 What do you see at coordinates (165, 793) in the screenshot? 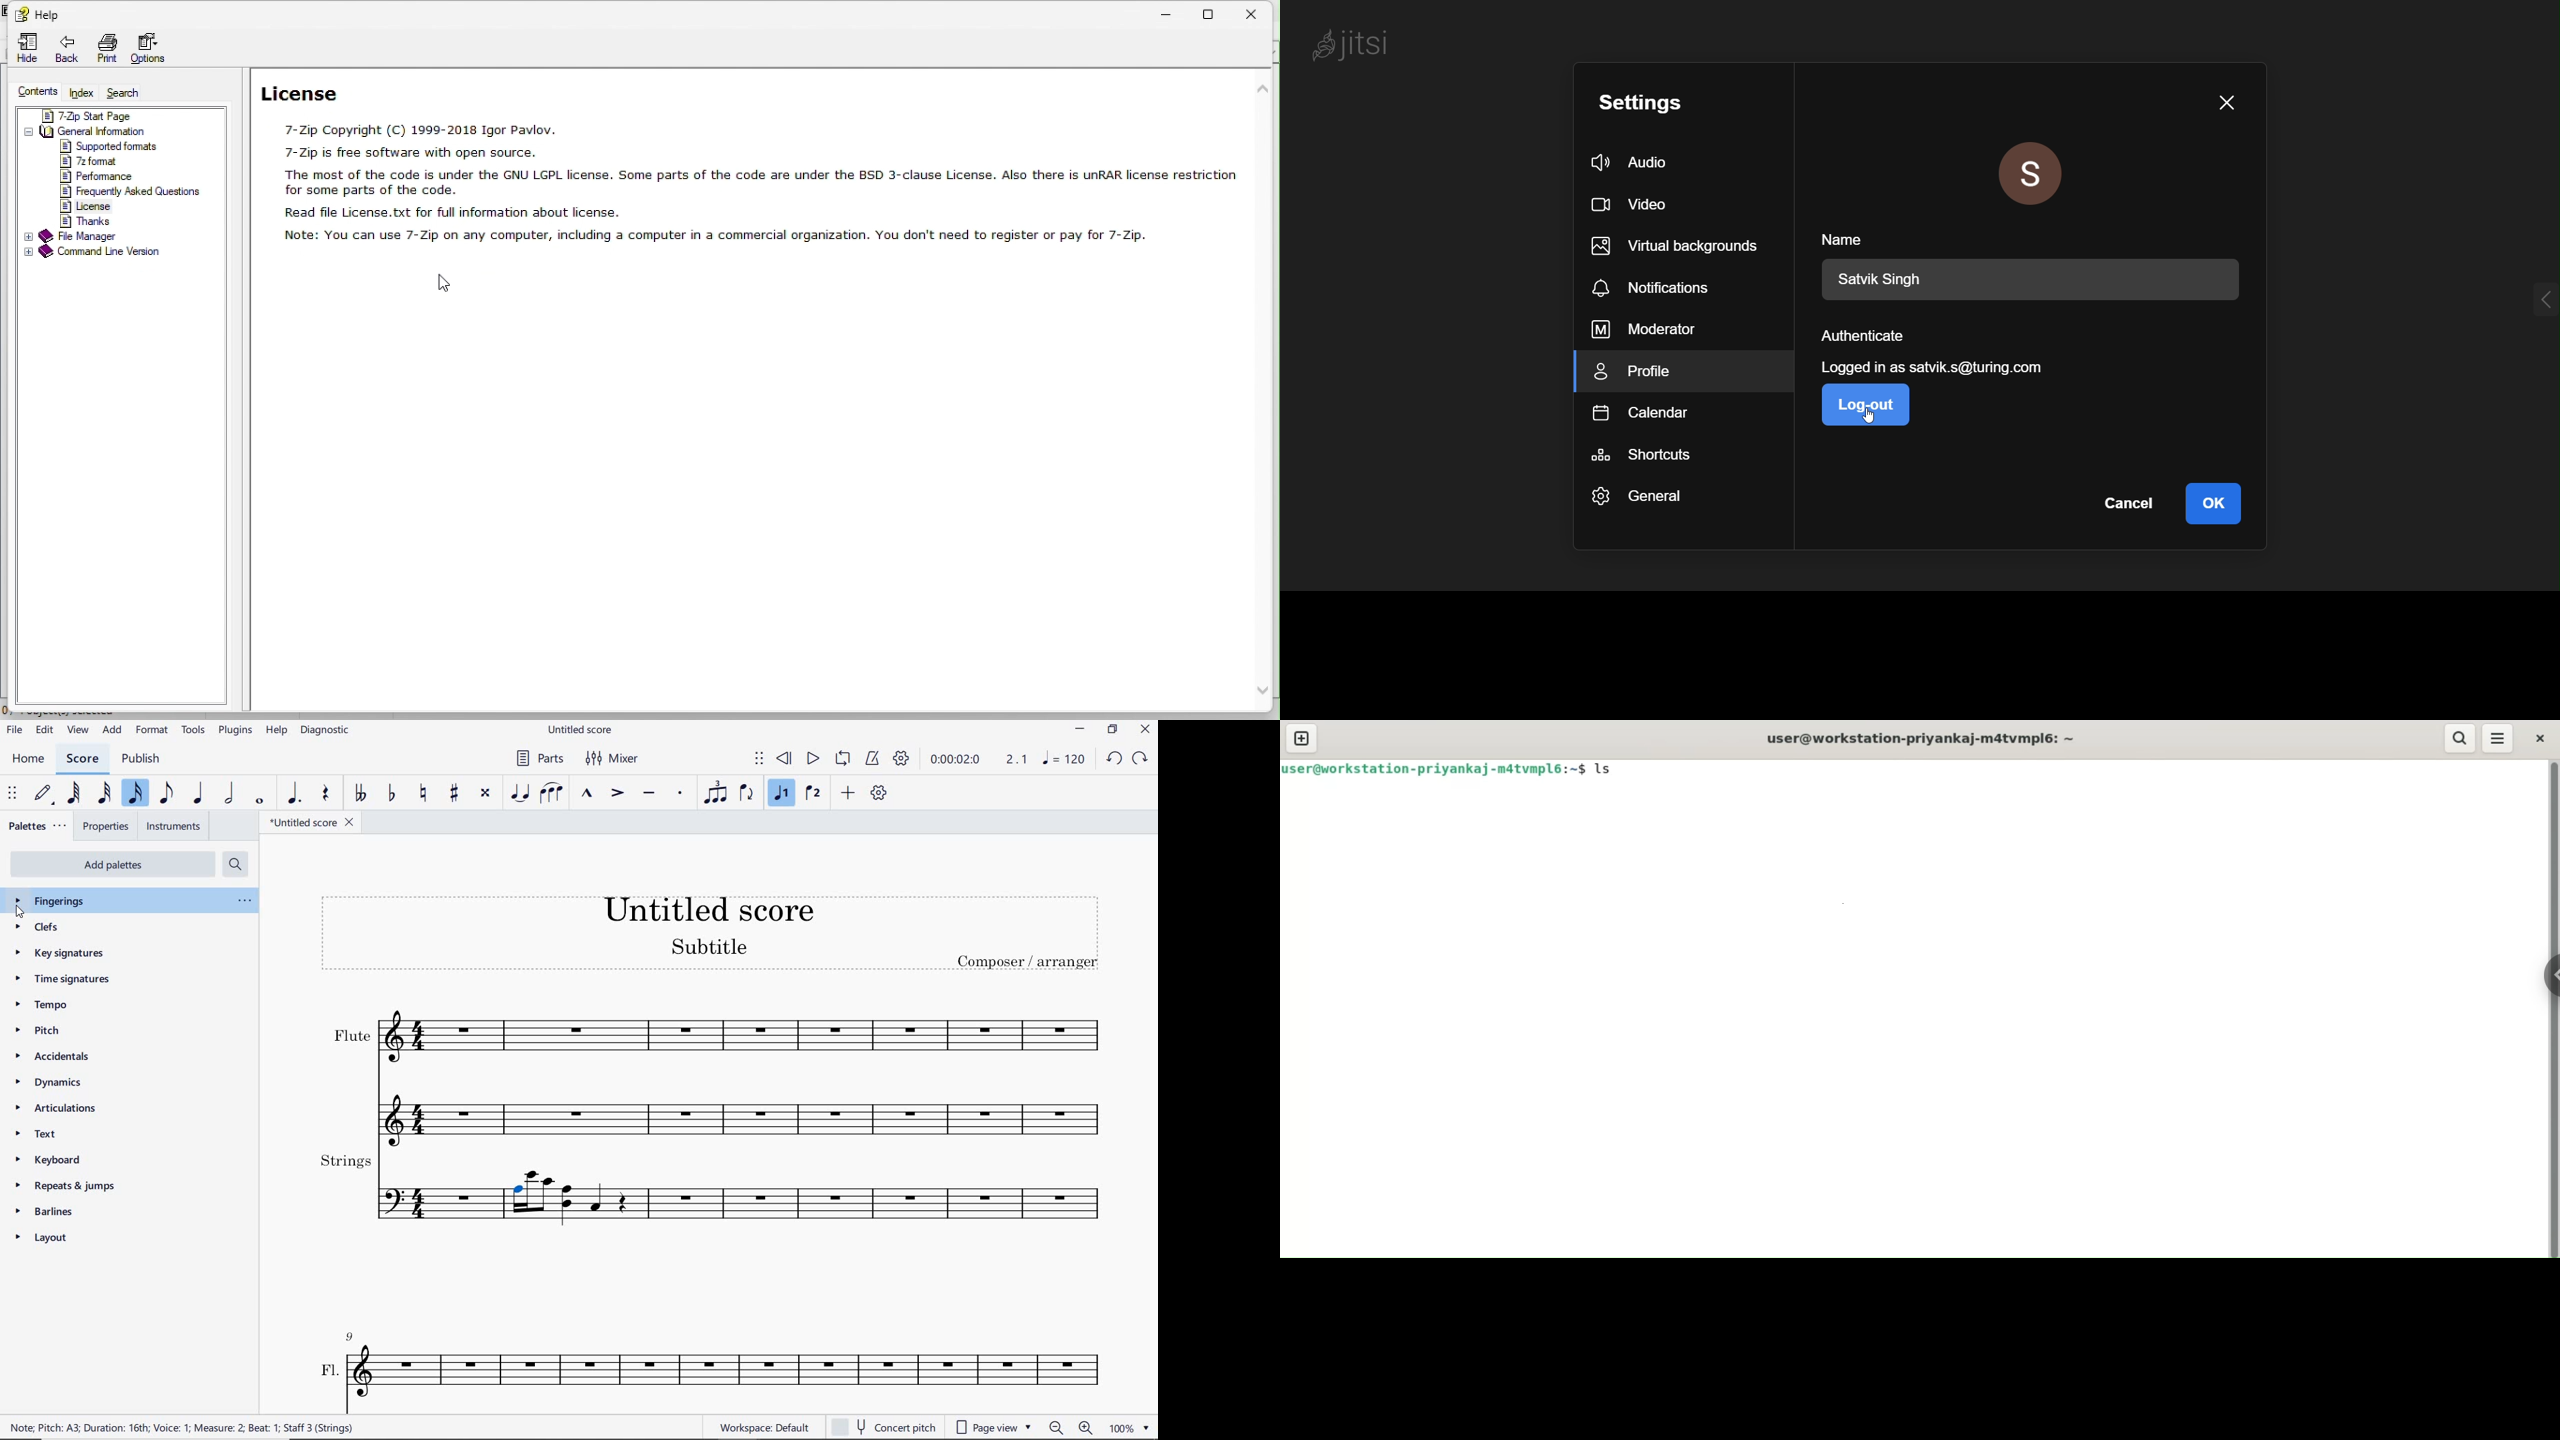
I see `eighth note` at bounding box center [165, 793].